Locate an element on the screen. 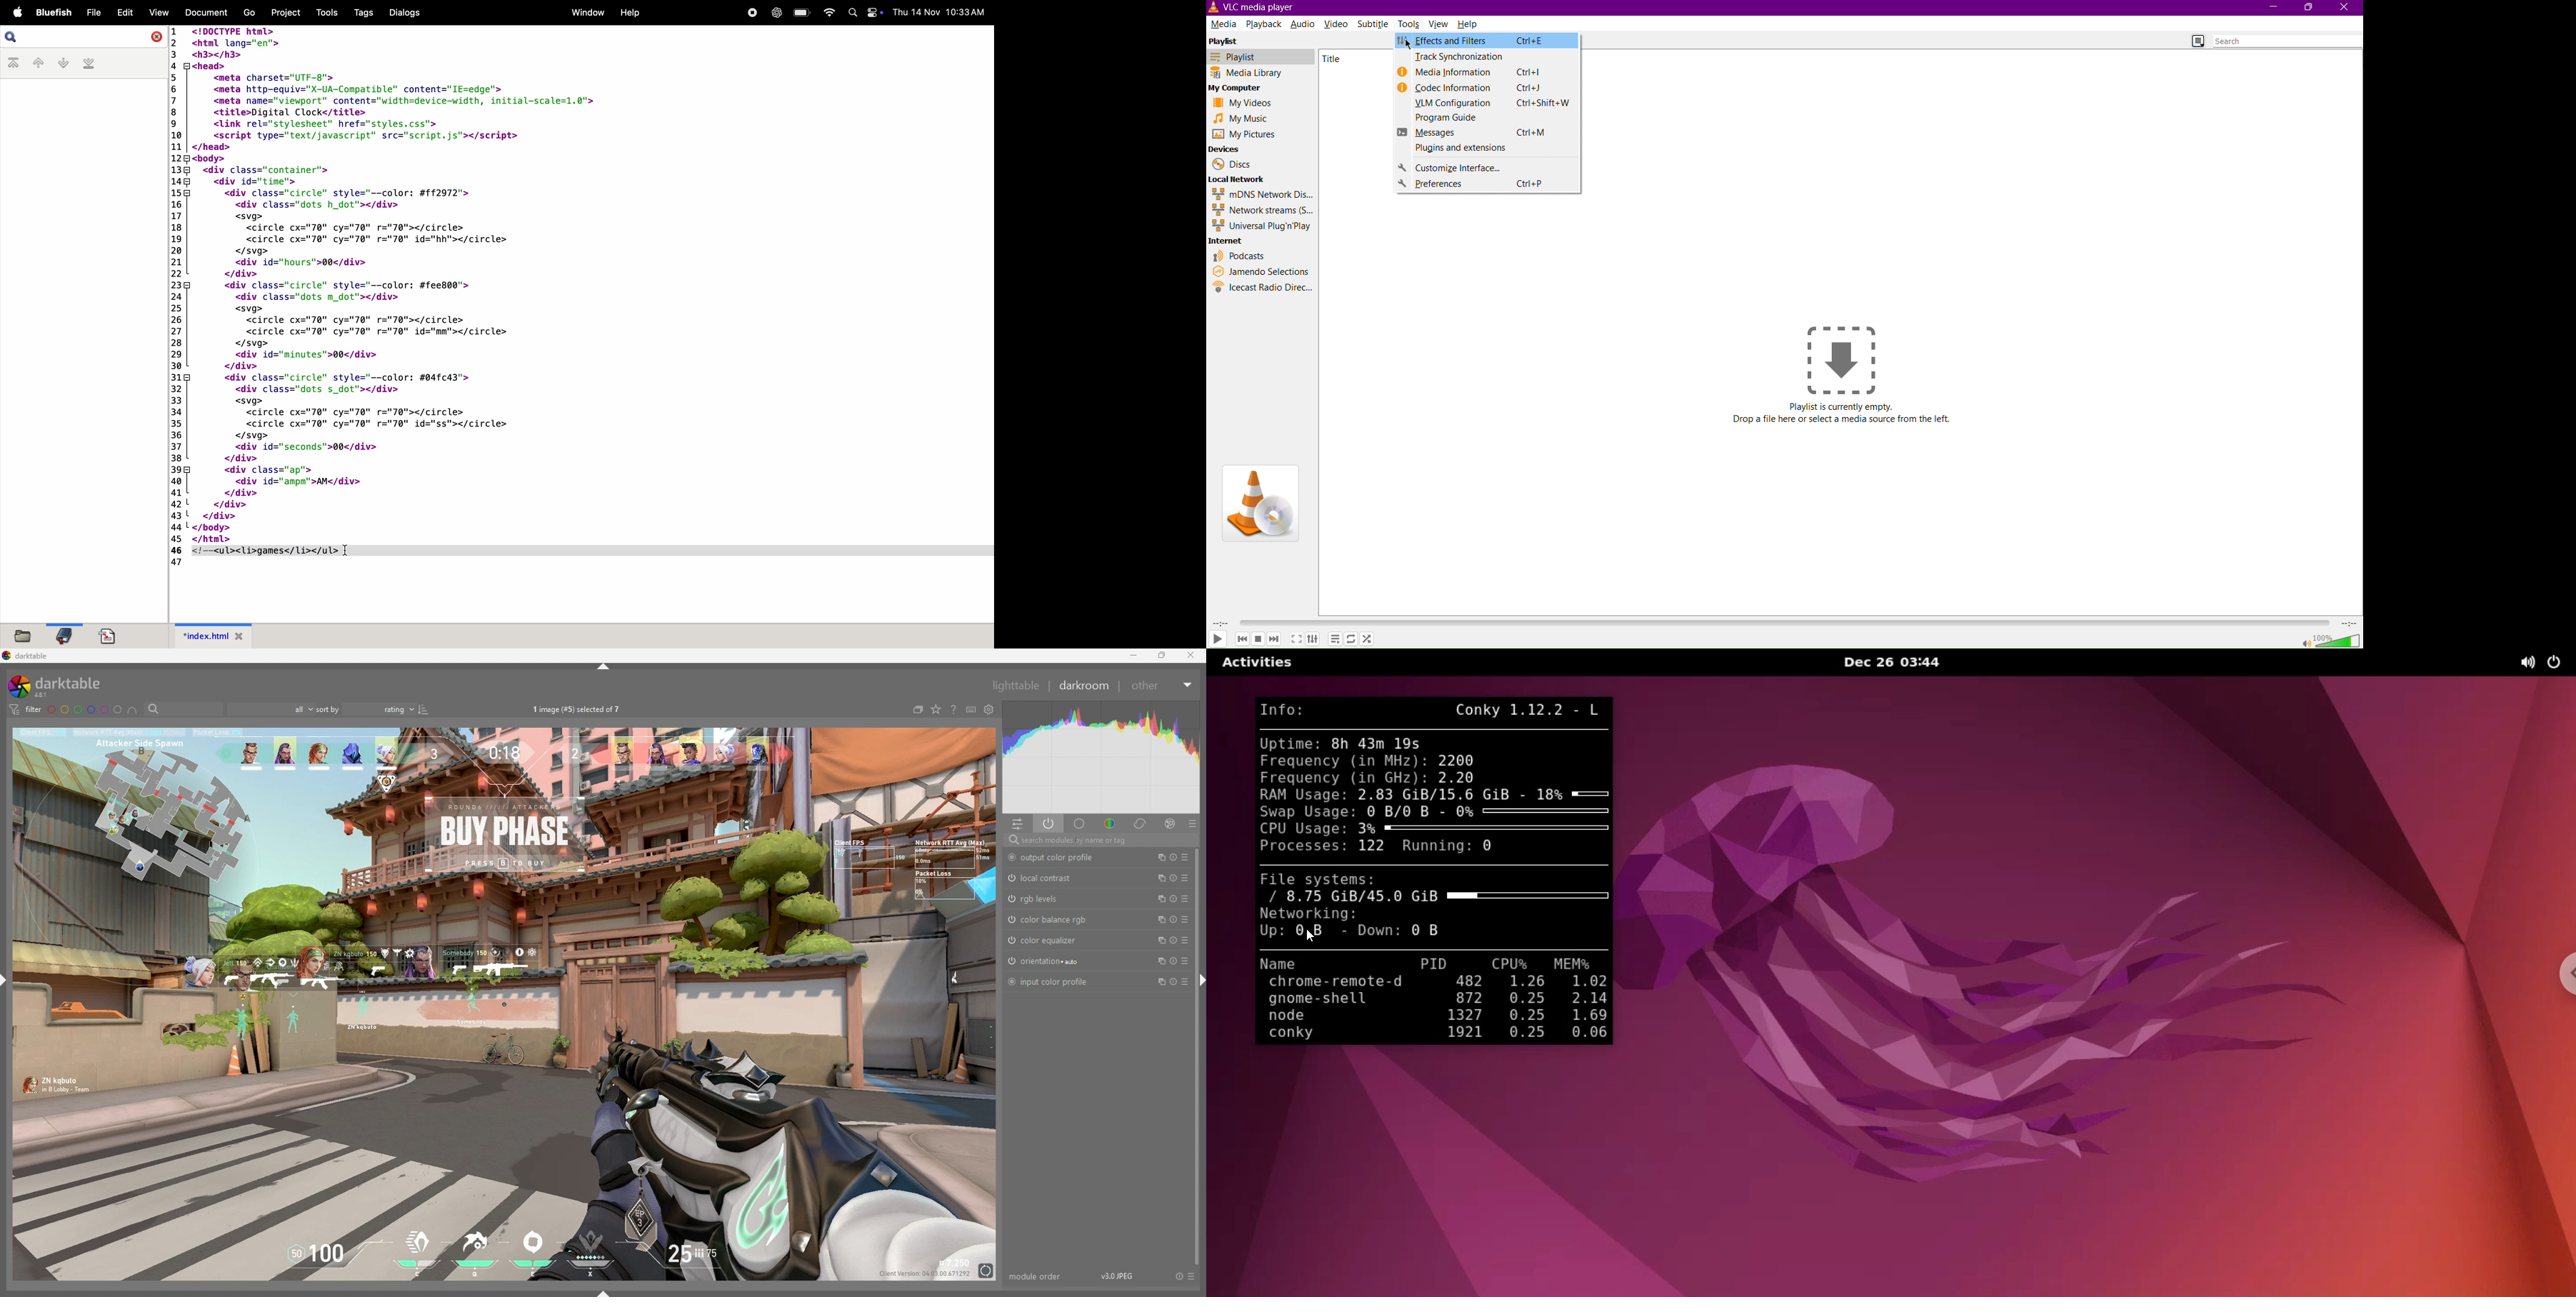  record is located at coordinates (752, 14).